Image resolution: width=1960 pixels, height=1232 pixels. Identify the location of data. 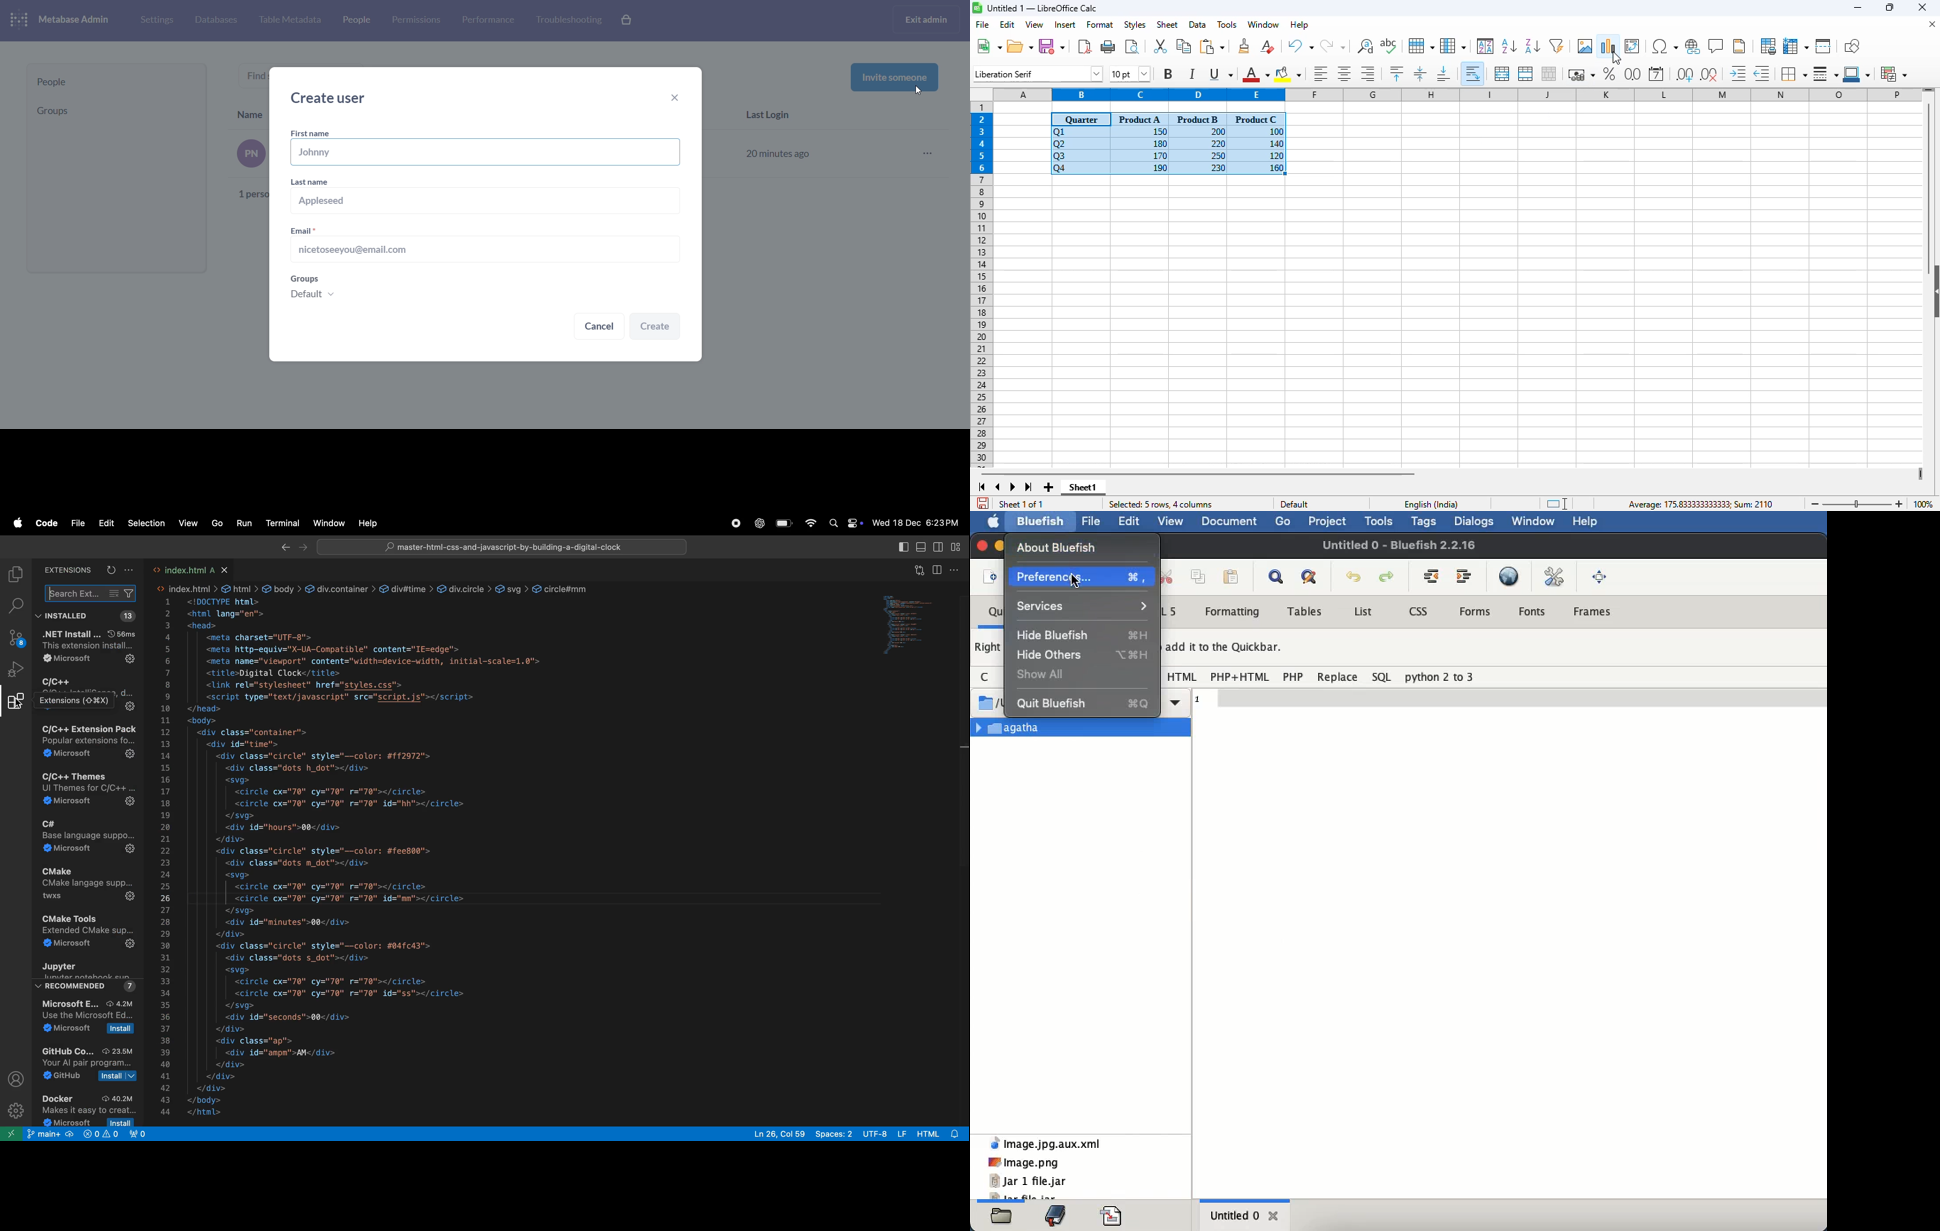
(1197, 24).